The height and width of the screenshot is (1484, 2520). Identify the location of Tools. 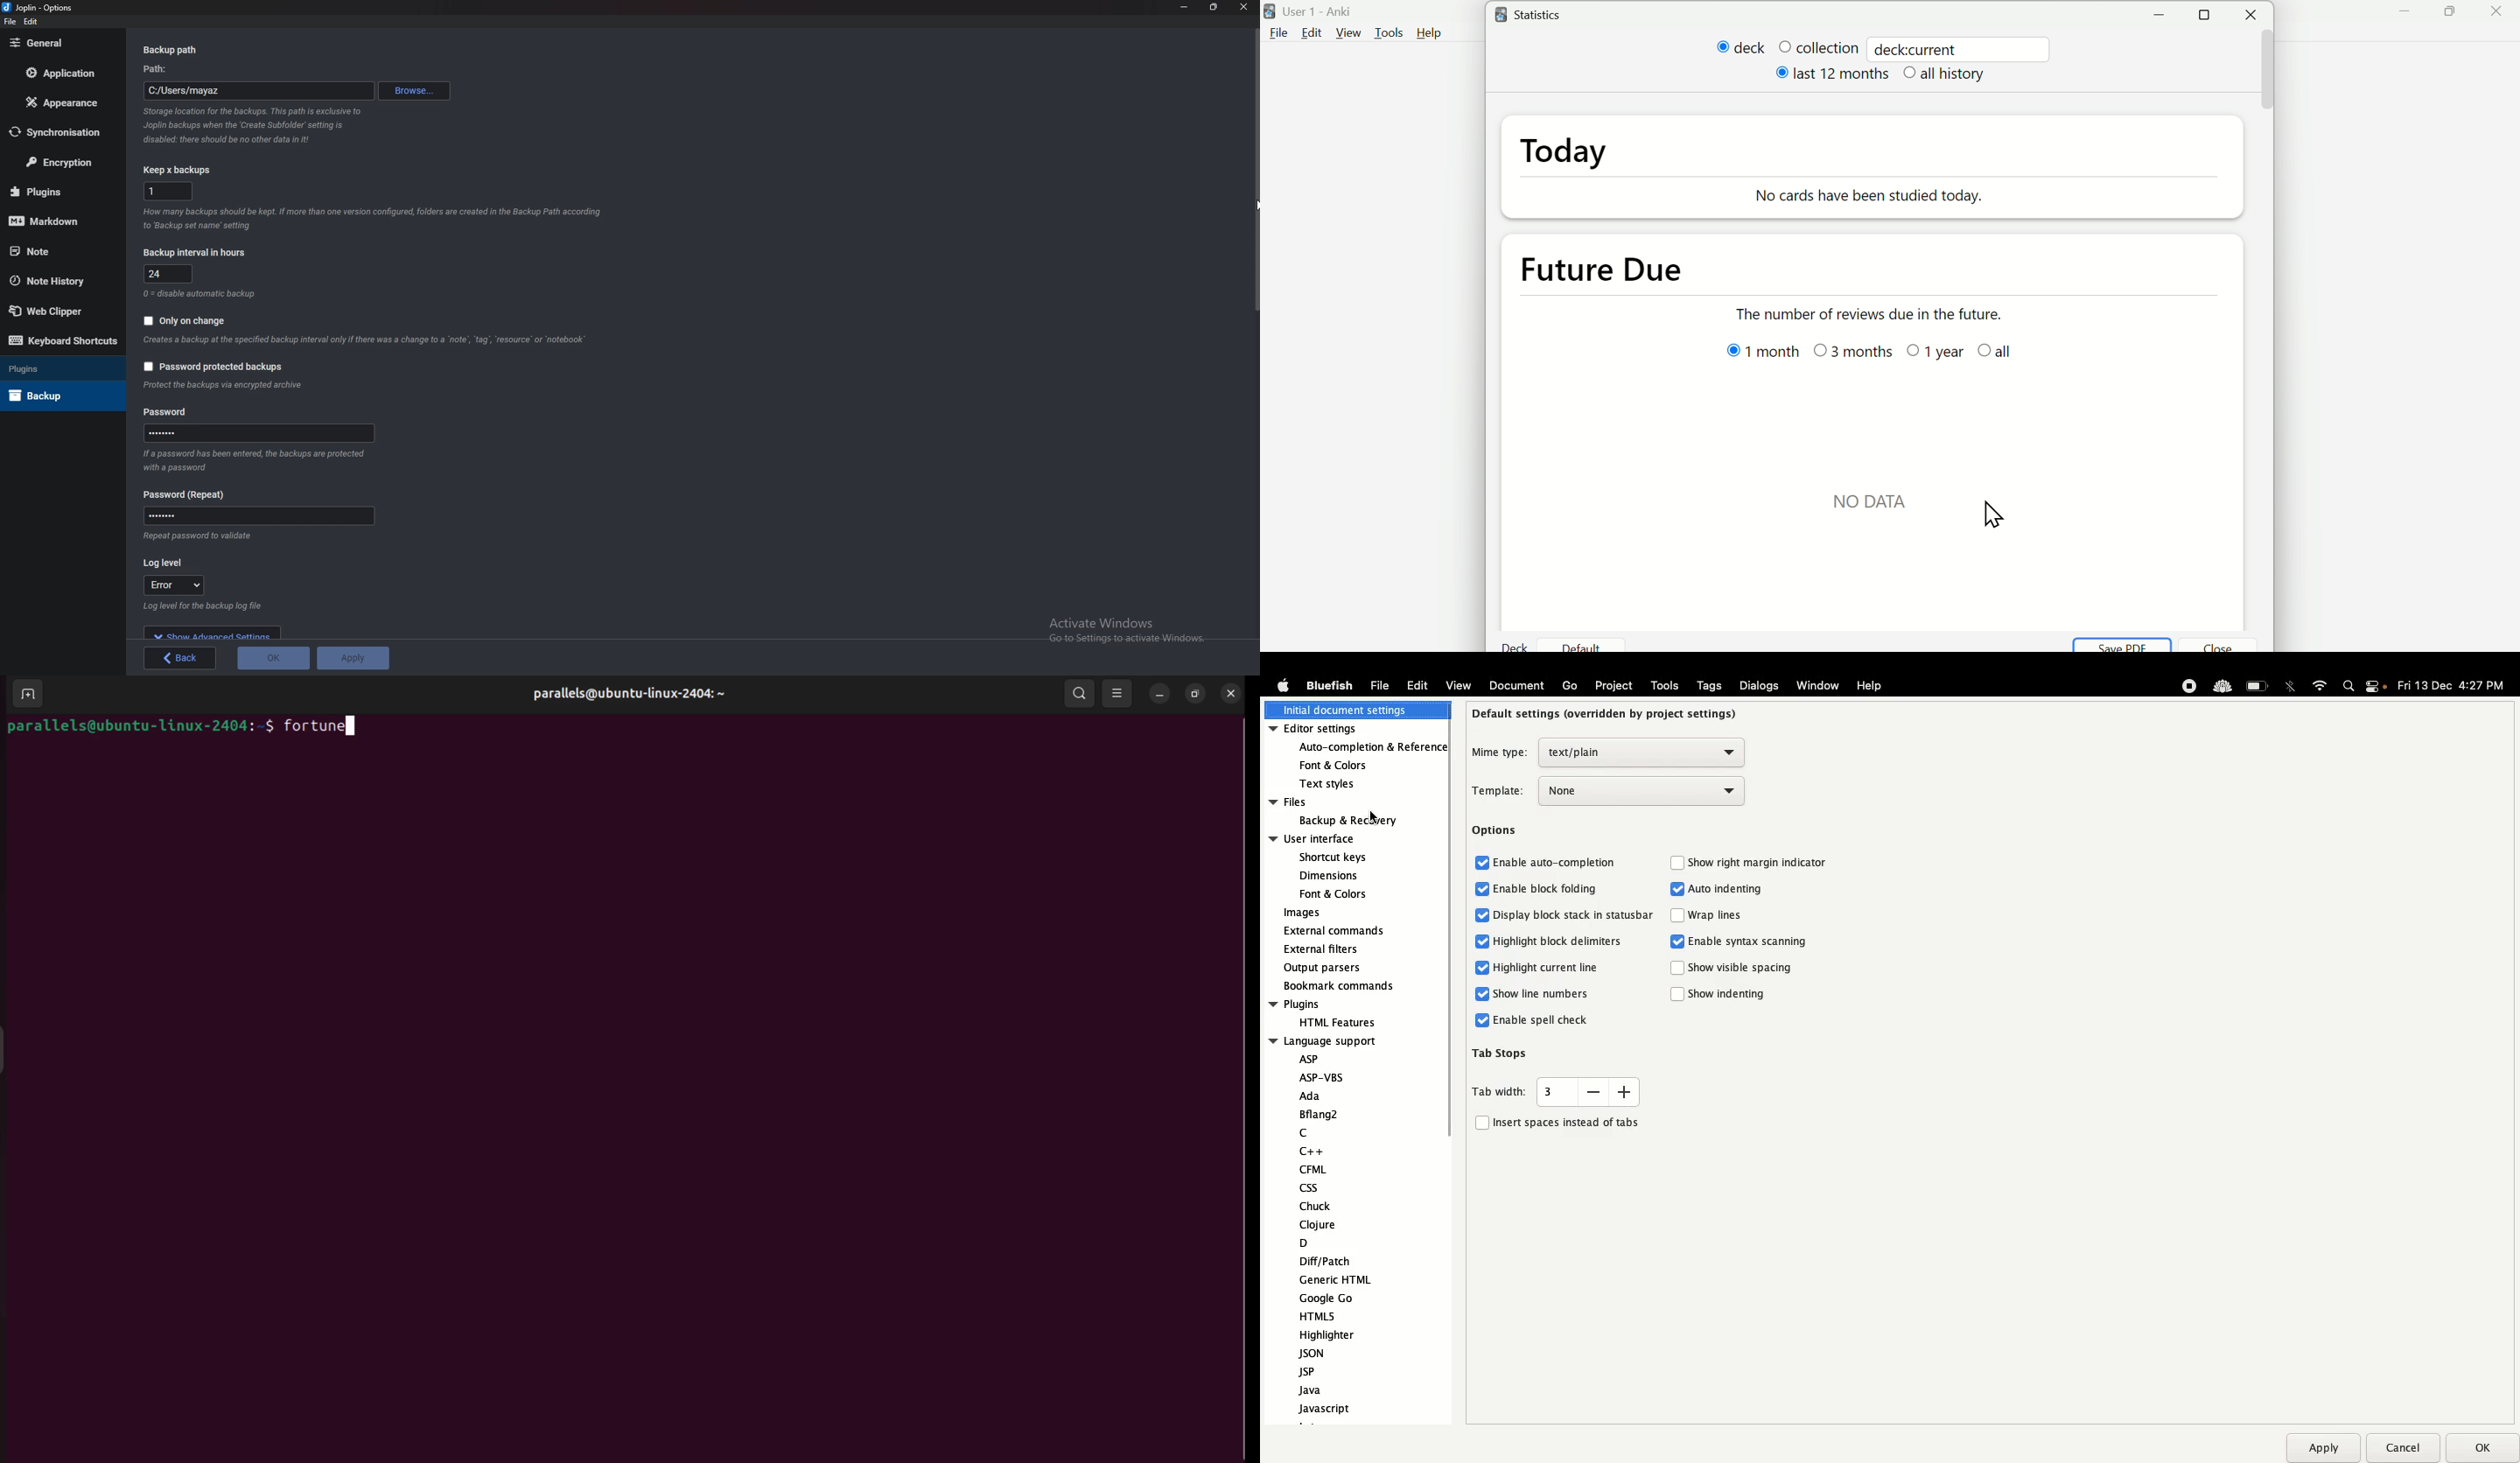
(1391, 33).